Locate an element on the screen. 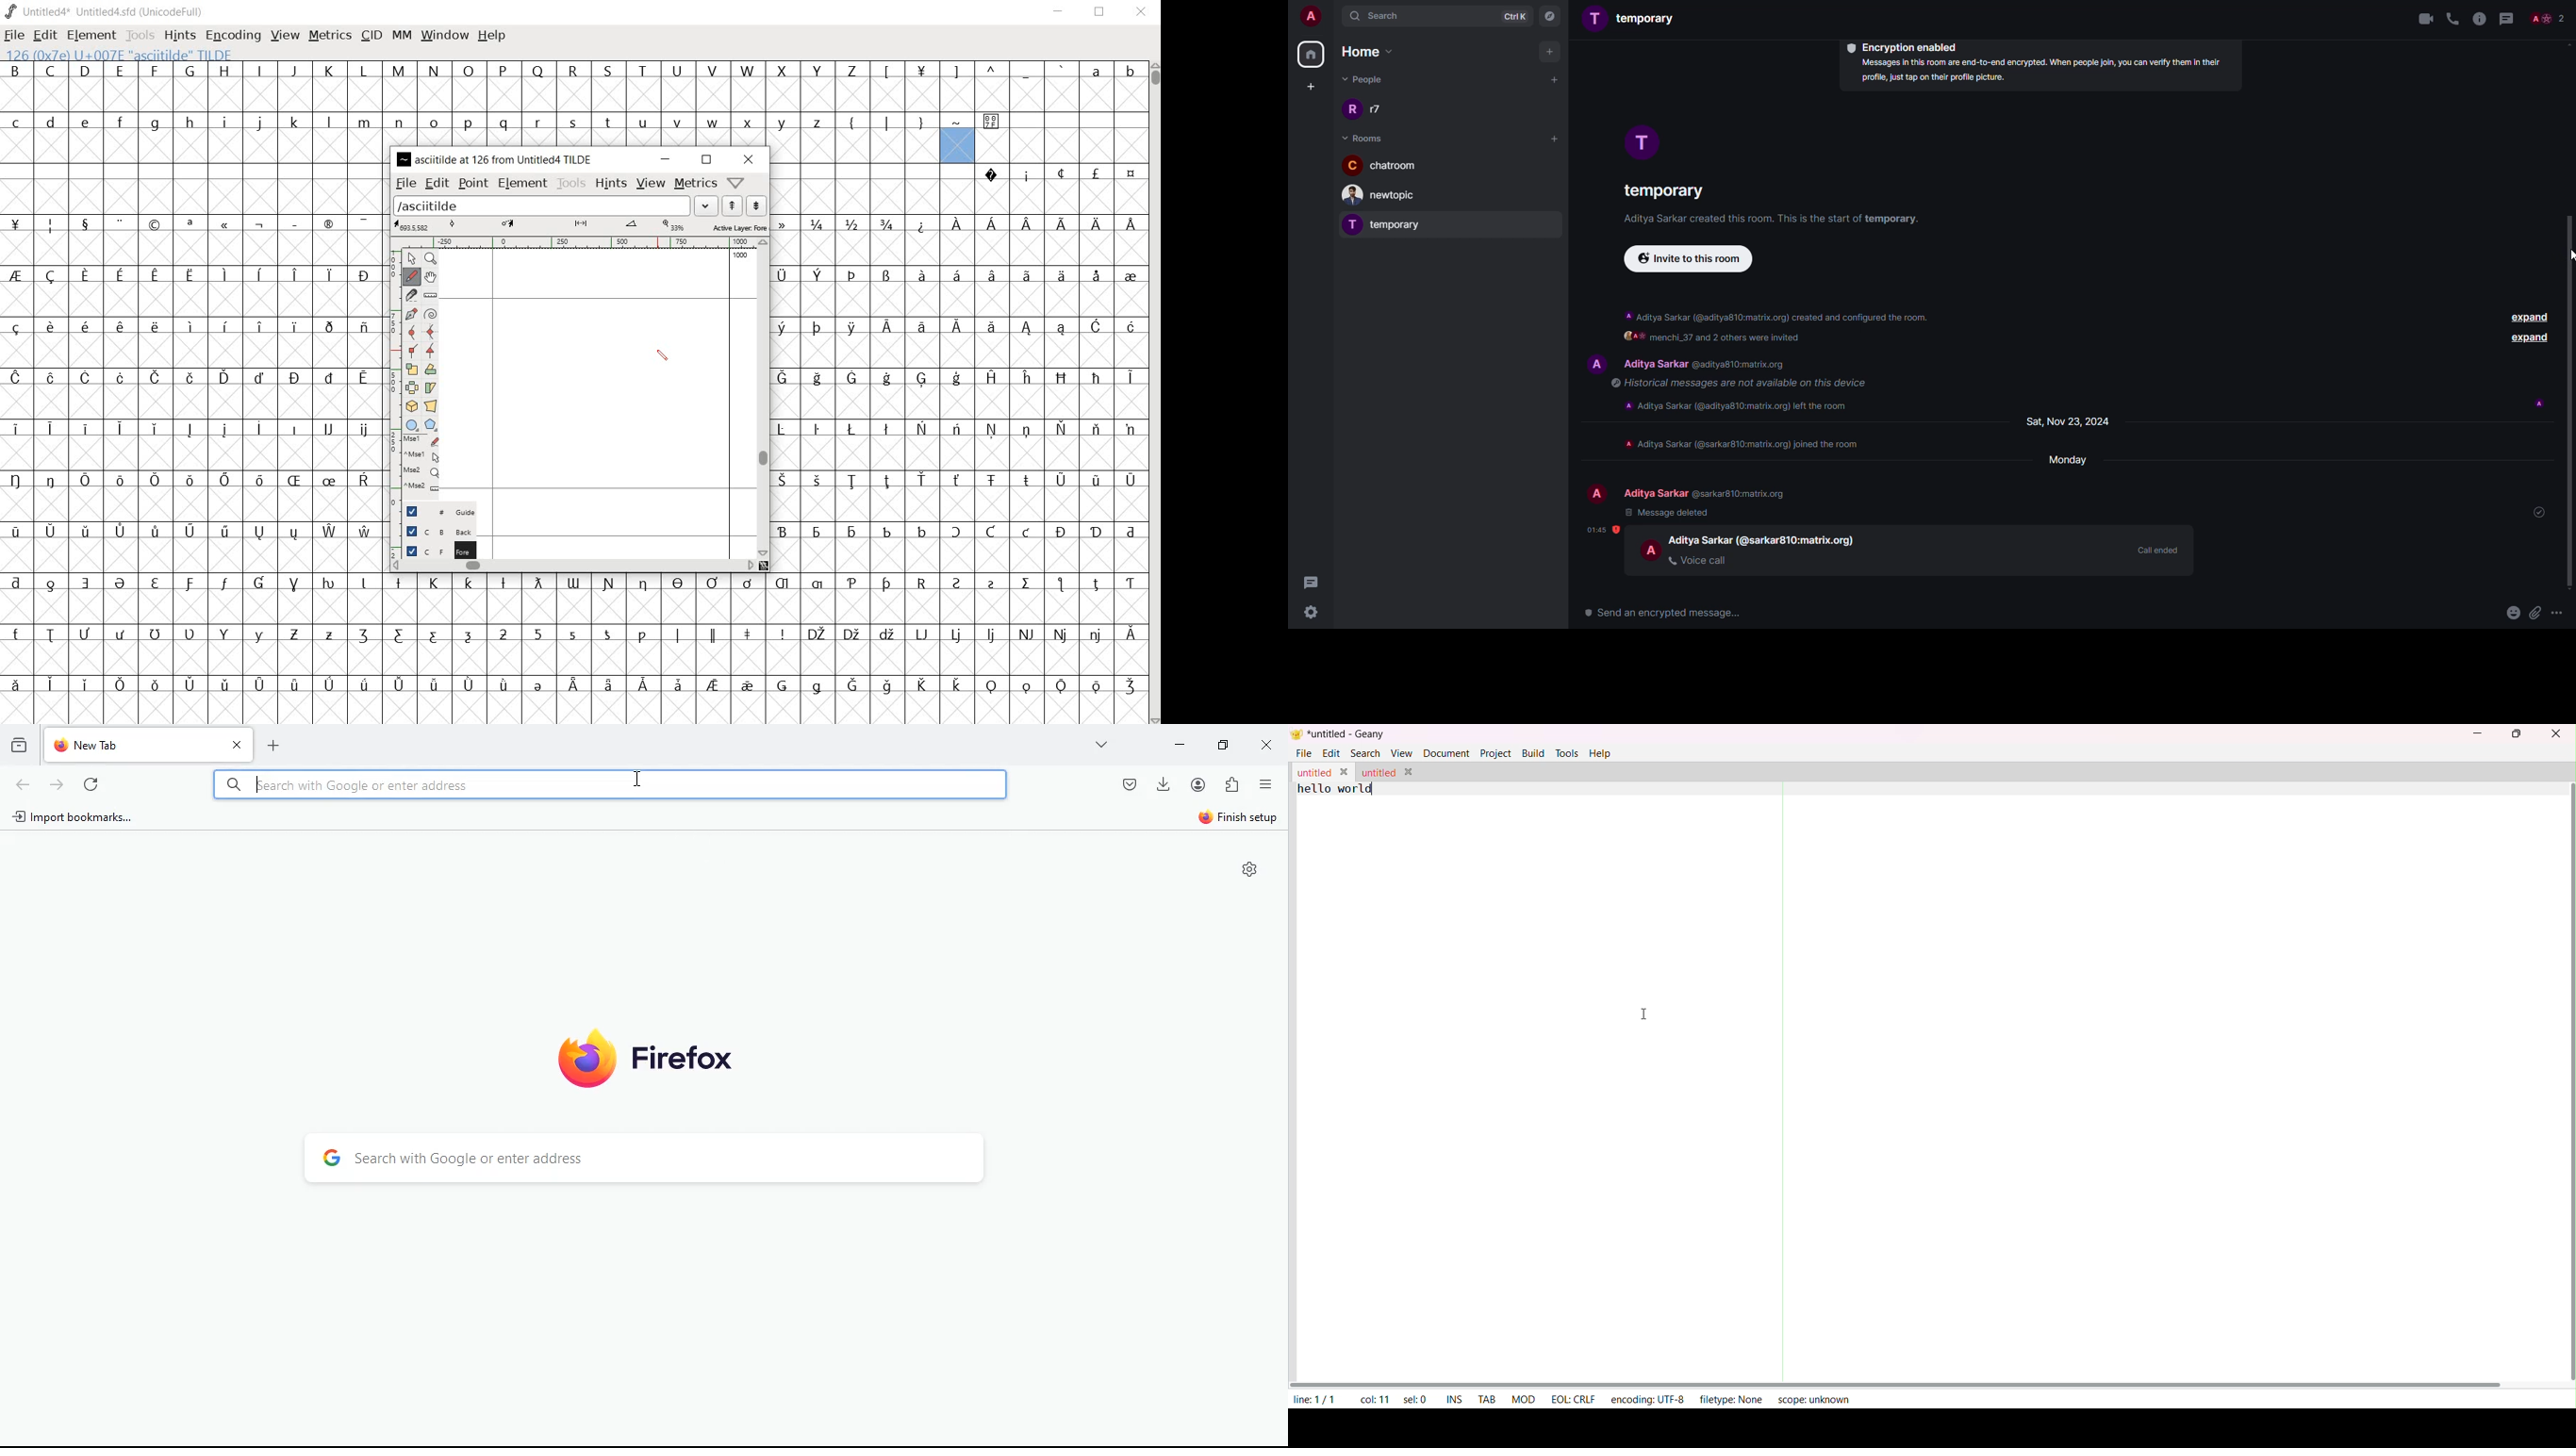  download is located at coordinates (1162, 786).